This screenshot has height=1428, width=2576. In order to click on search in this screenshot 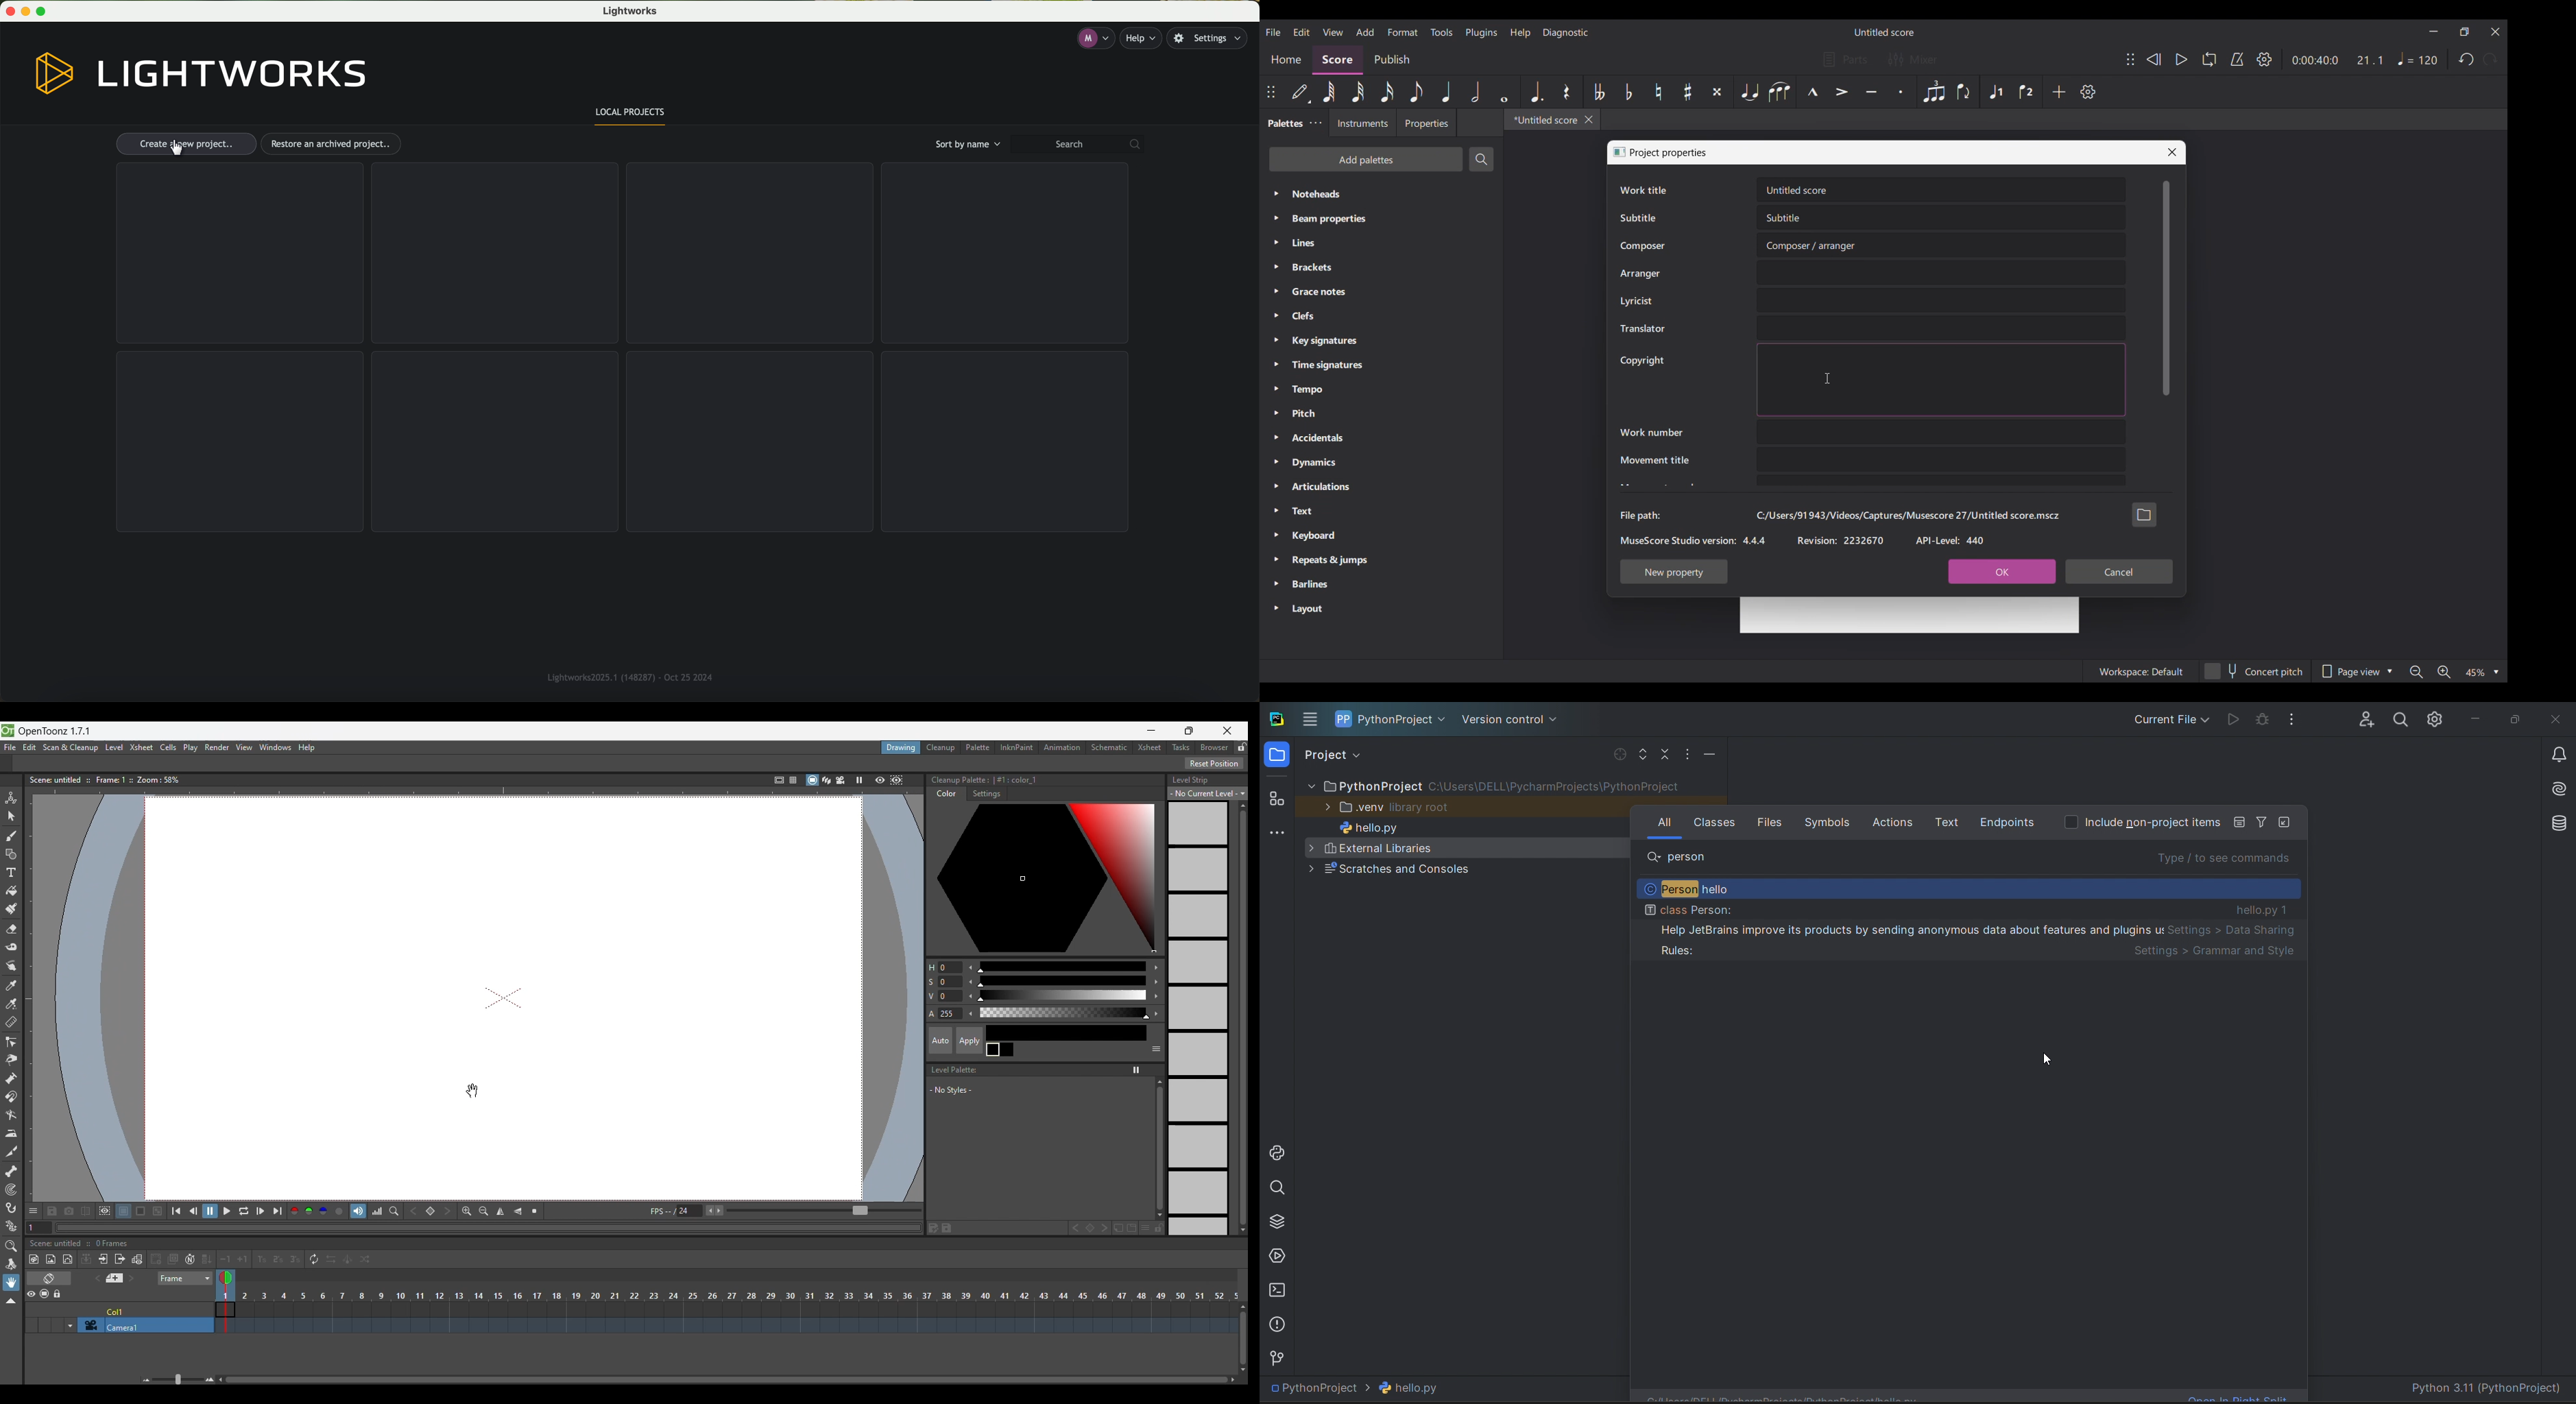, I will do `click(2400, 718)`.